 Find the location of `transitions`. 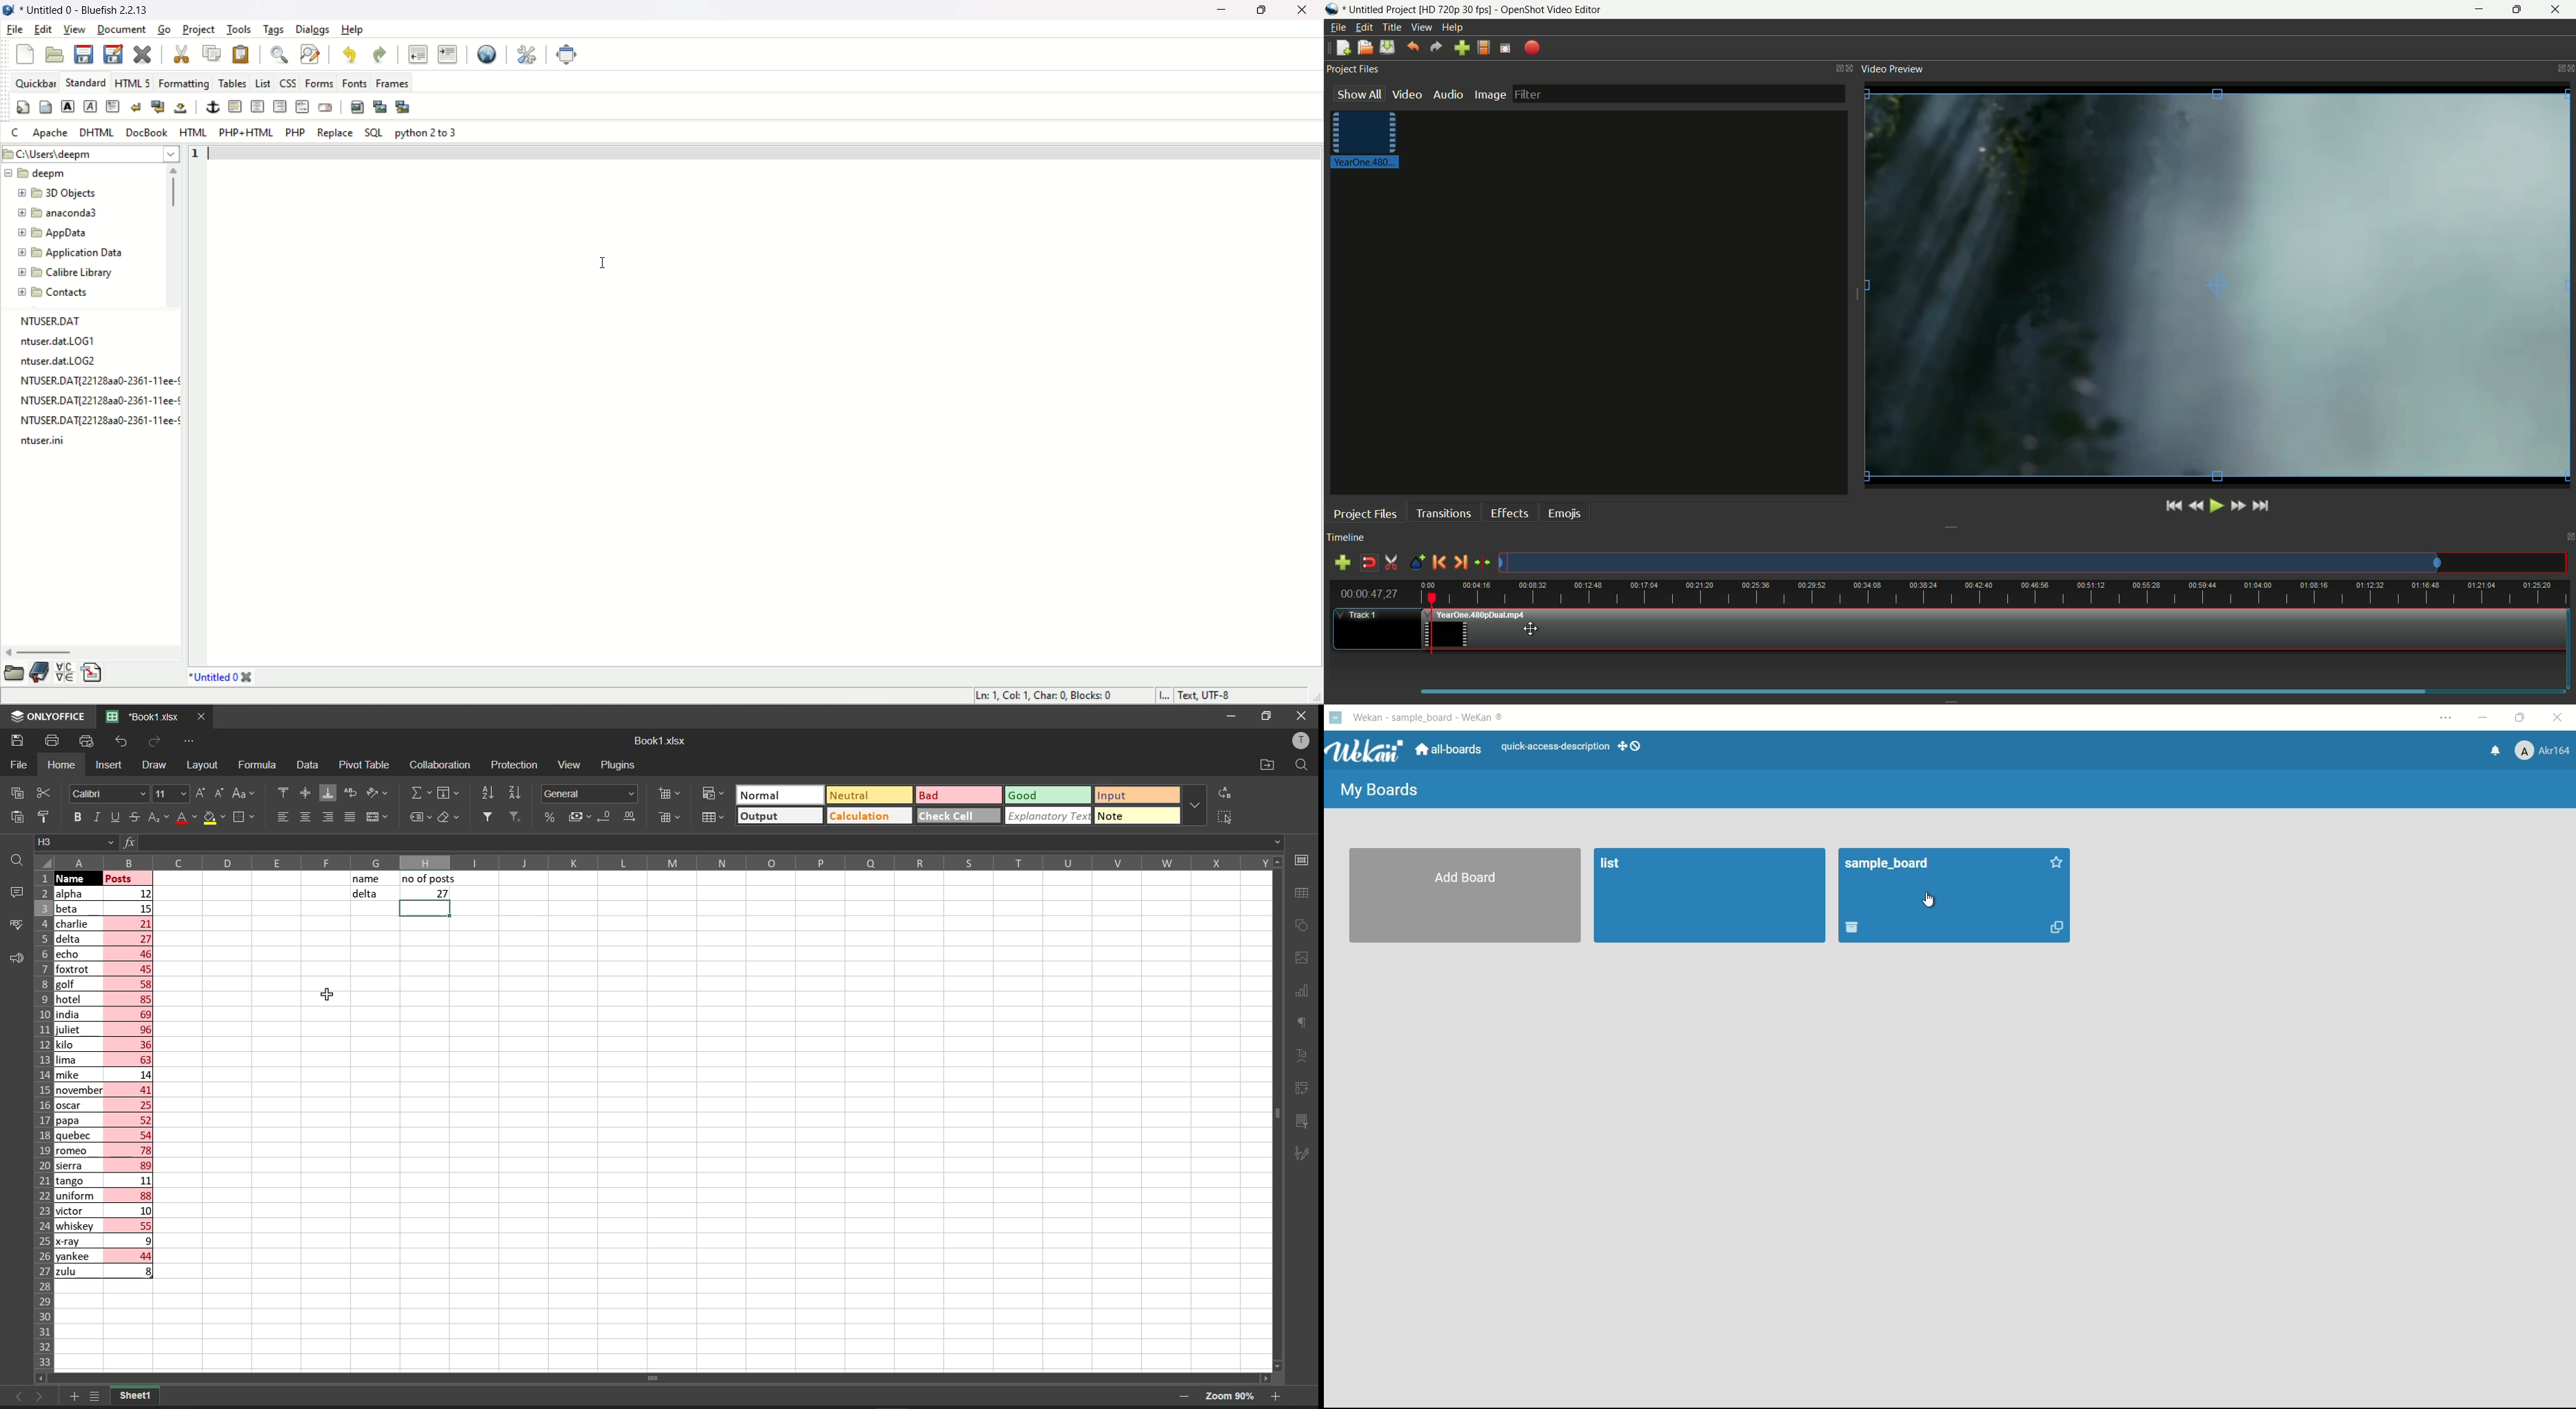

transitions is located at coordinates (1444, 513).